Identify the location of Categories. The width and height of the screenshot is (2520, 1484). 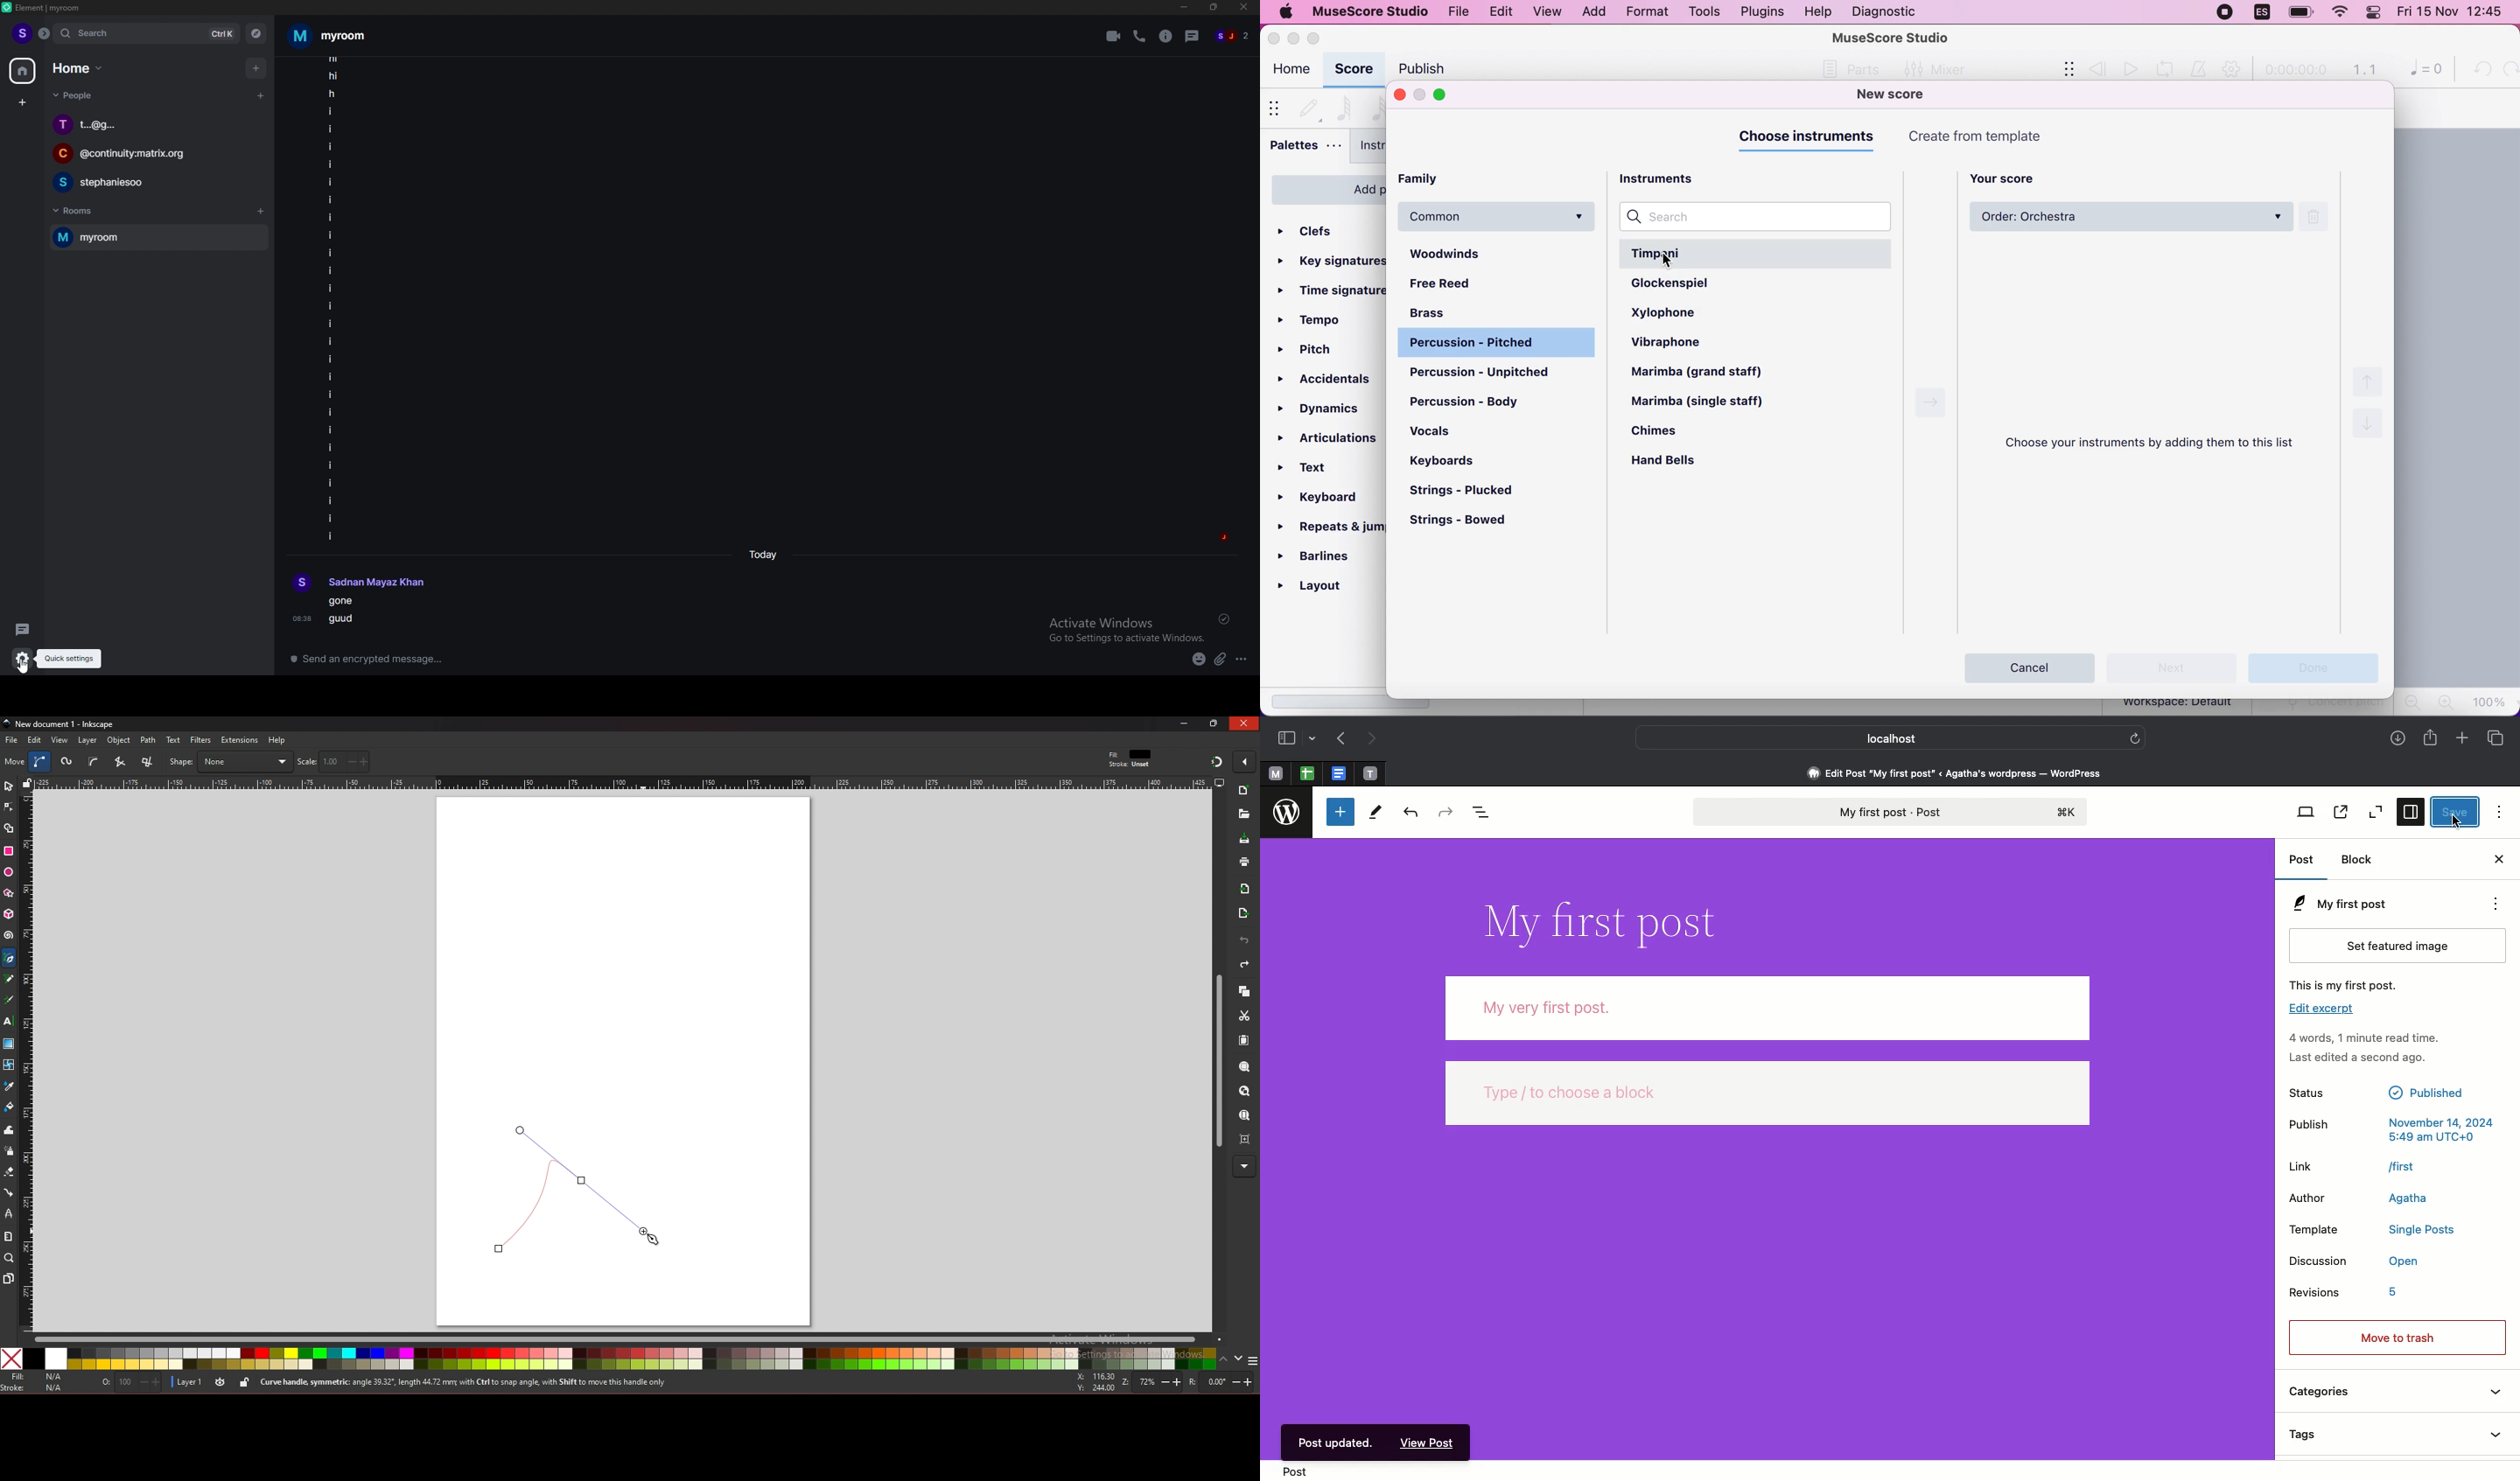
(2394, 1388).